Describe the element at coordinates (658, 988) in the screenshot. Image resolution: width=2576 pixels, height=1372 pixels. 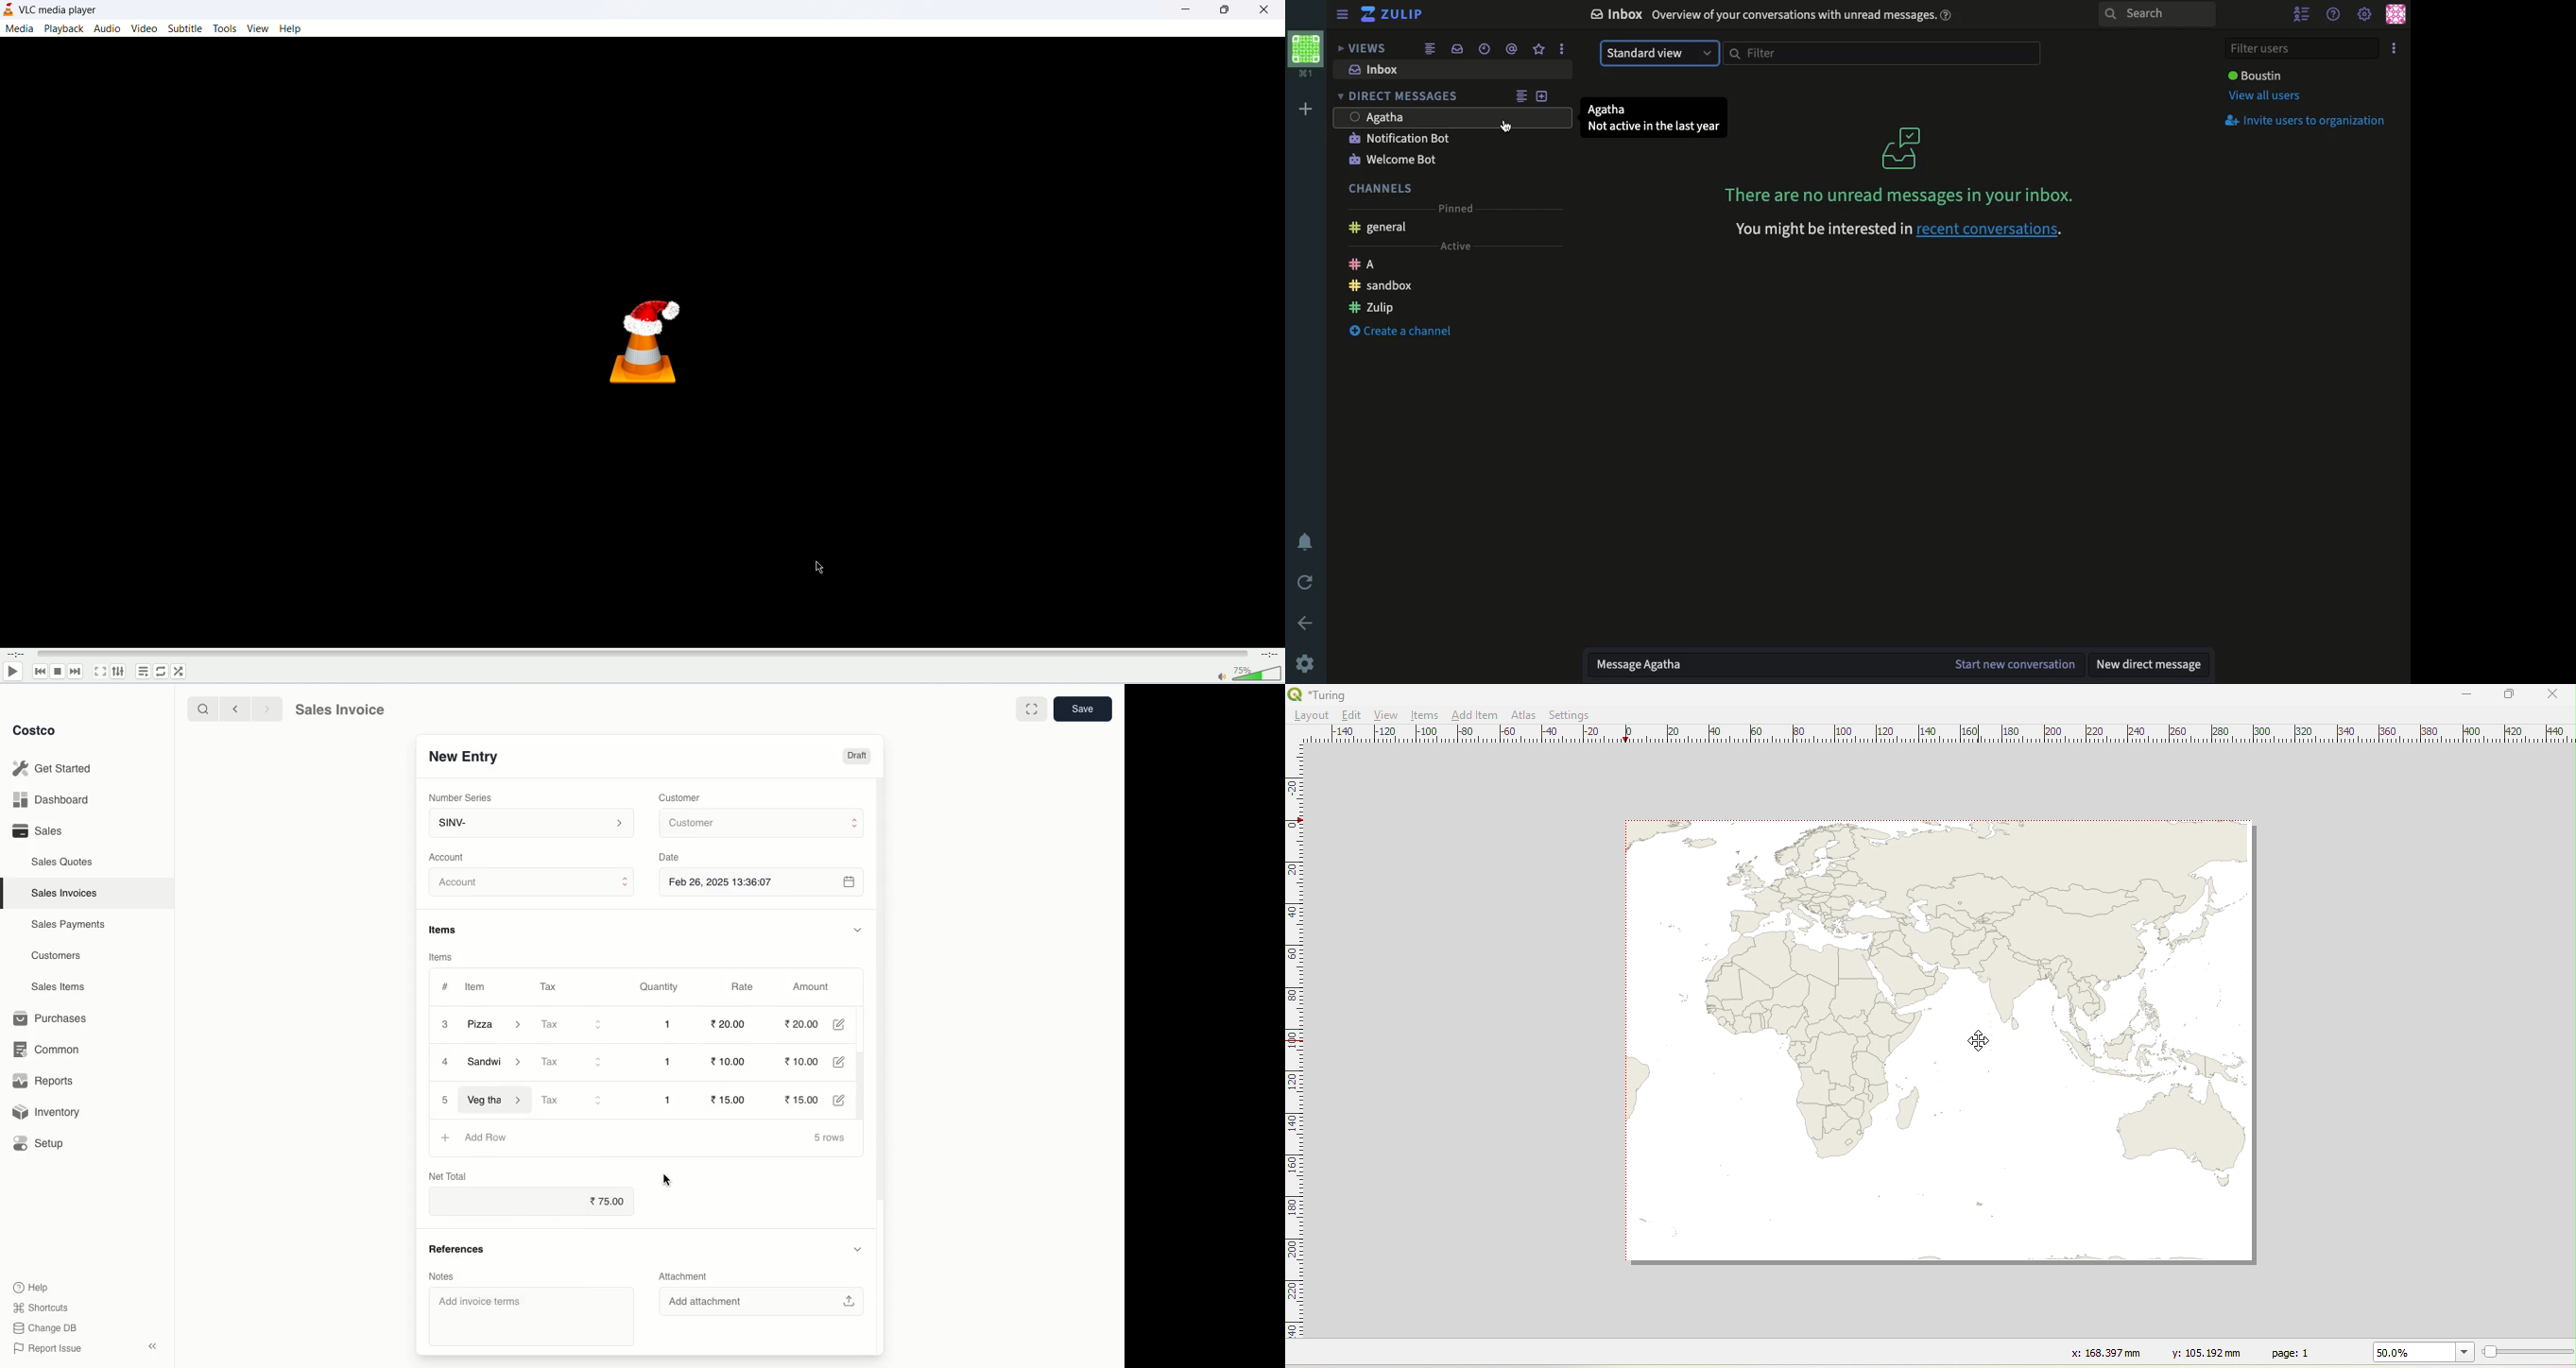
I see `Quantity` at that location.